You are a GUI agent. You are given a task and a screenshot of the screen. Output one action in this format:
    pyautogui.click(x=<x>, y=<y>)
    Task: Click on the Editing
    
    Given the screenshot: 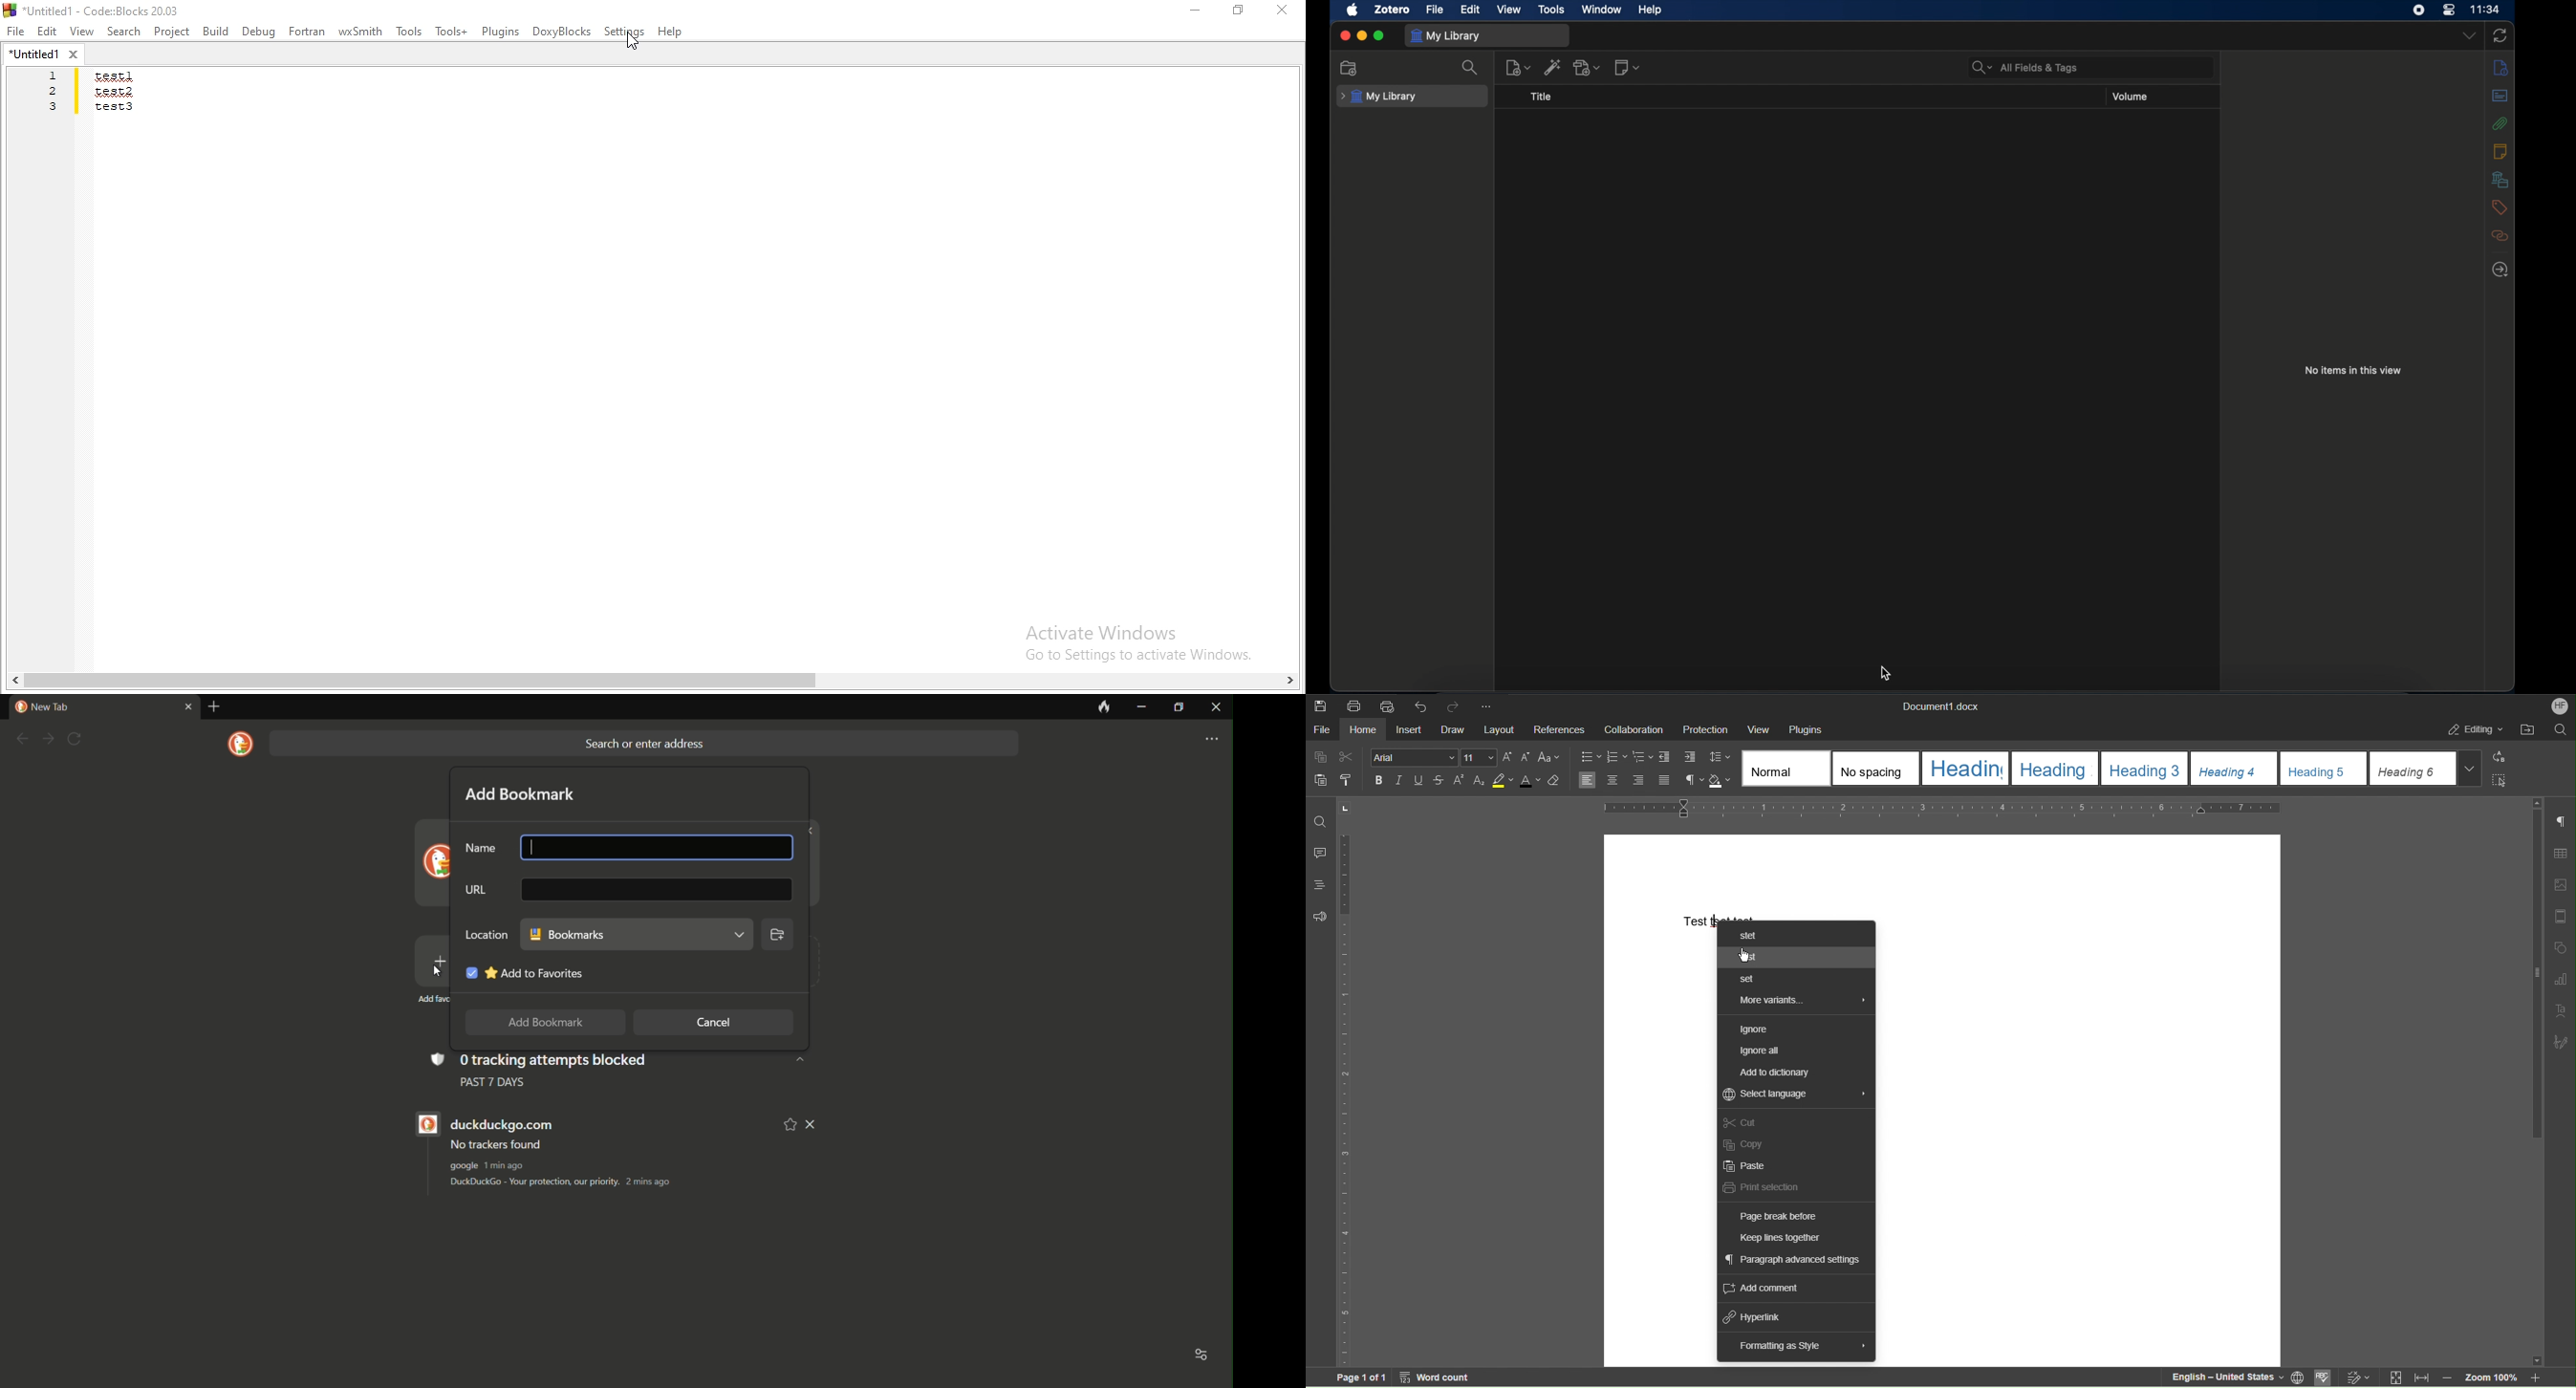 What is the action you would take?
    pyautogui.click(x=2475, y=729)
    